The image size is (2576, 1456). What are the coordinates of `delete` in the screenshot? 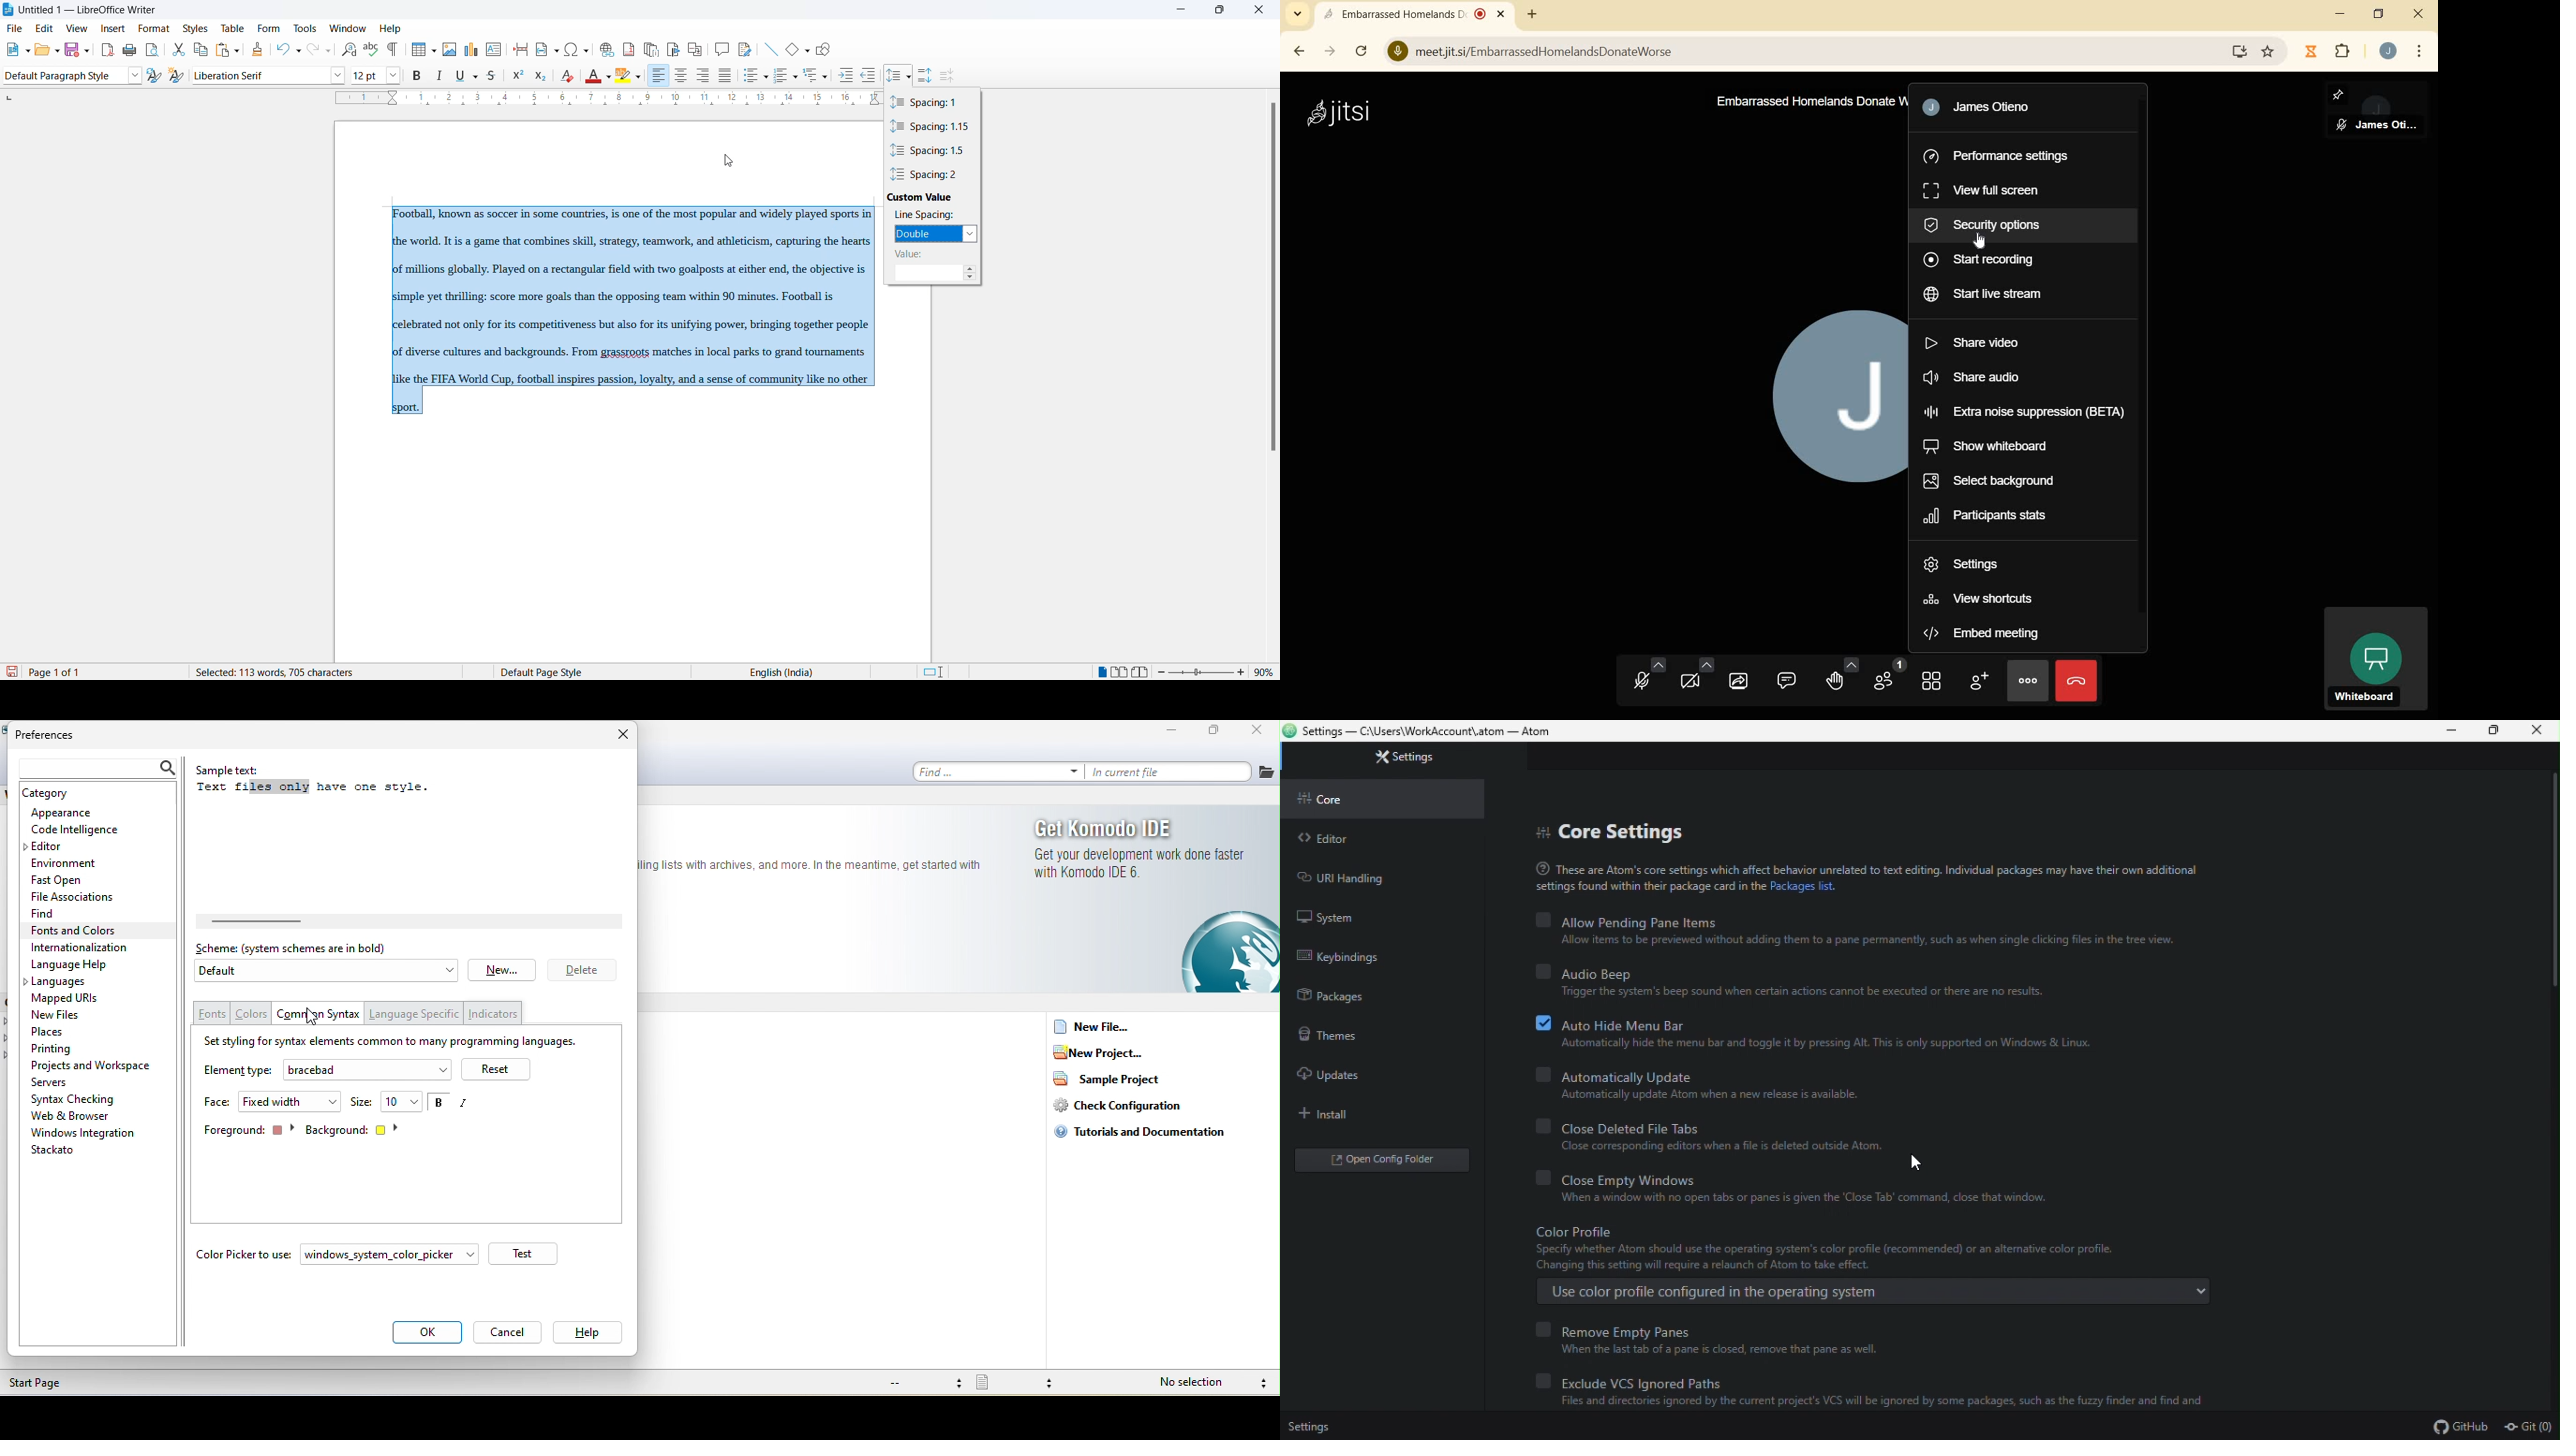 It's located at (582, 970).